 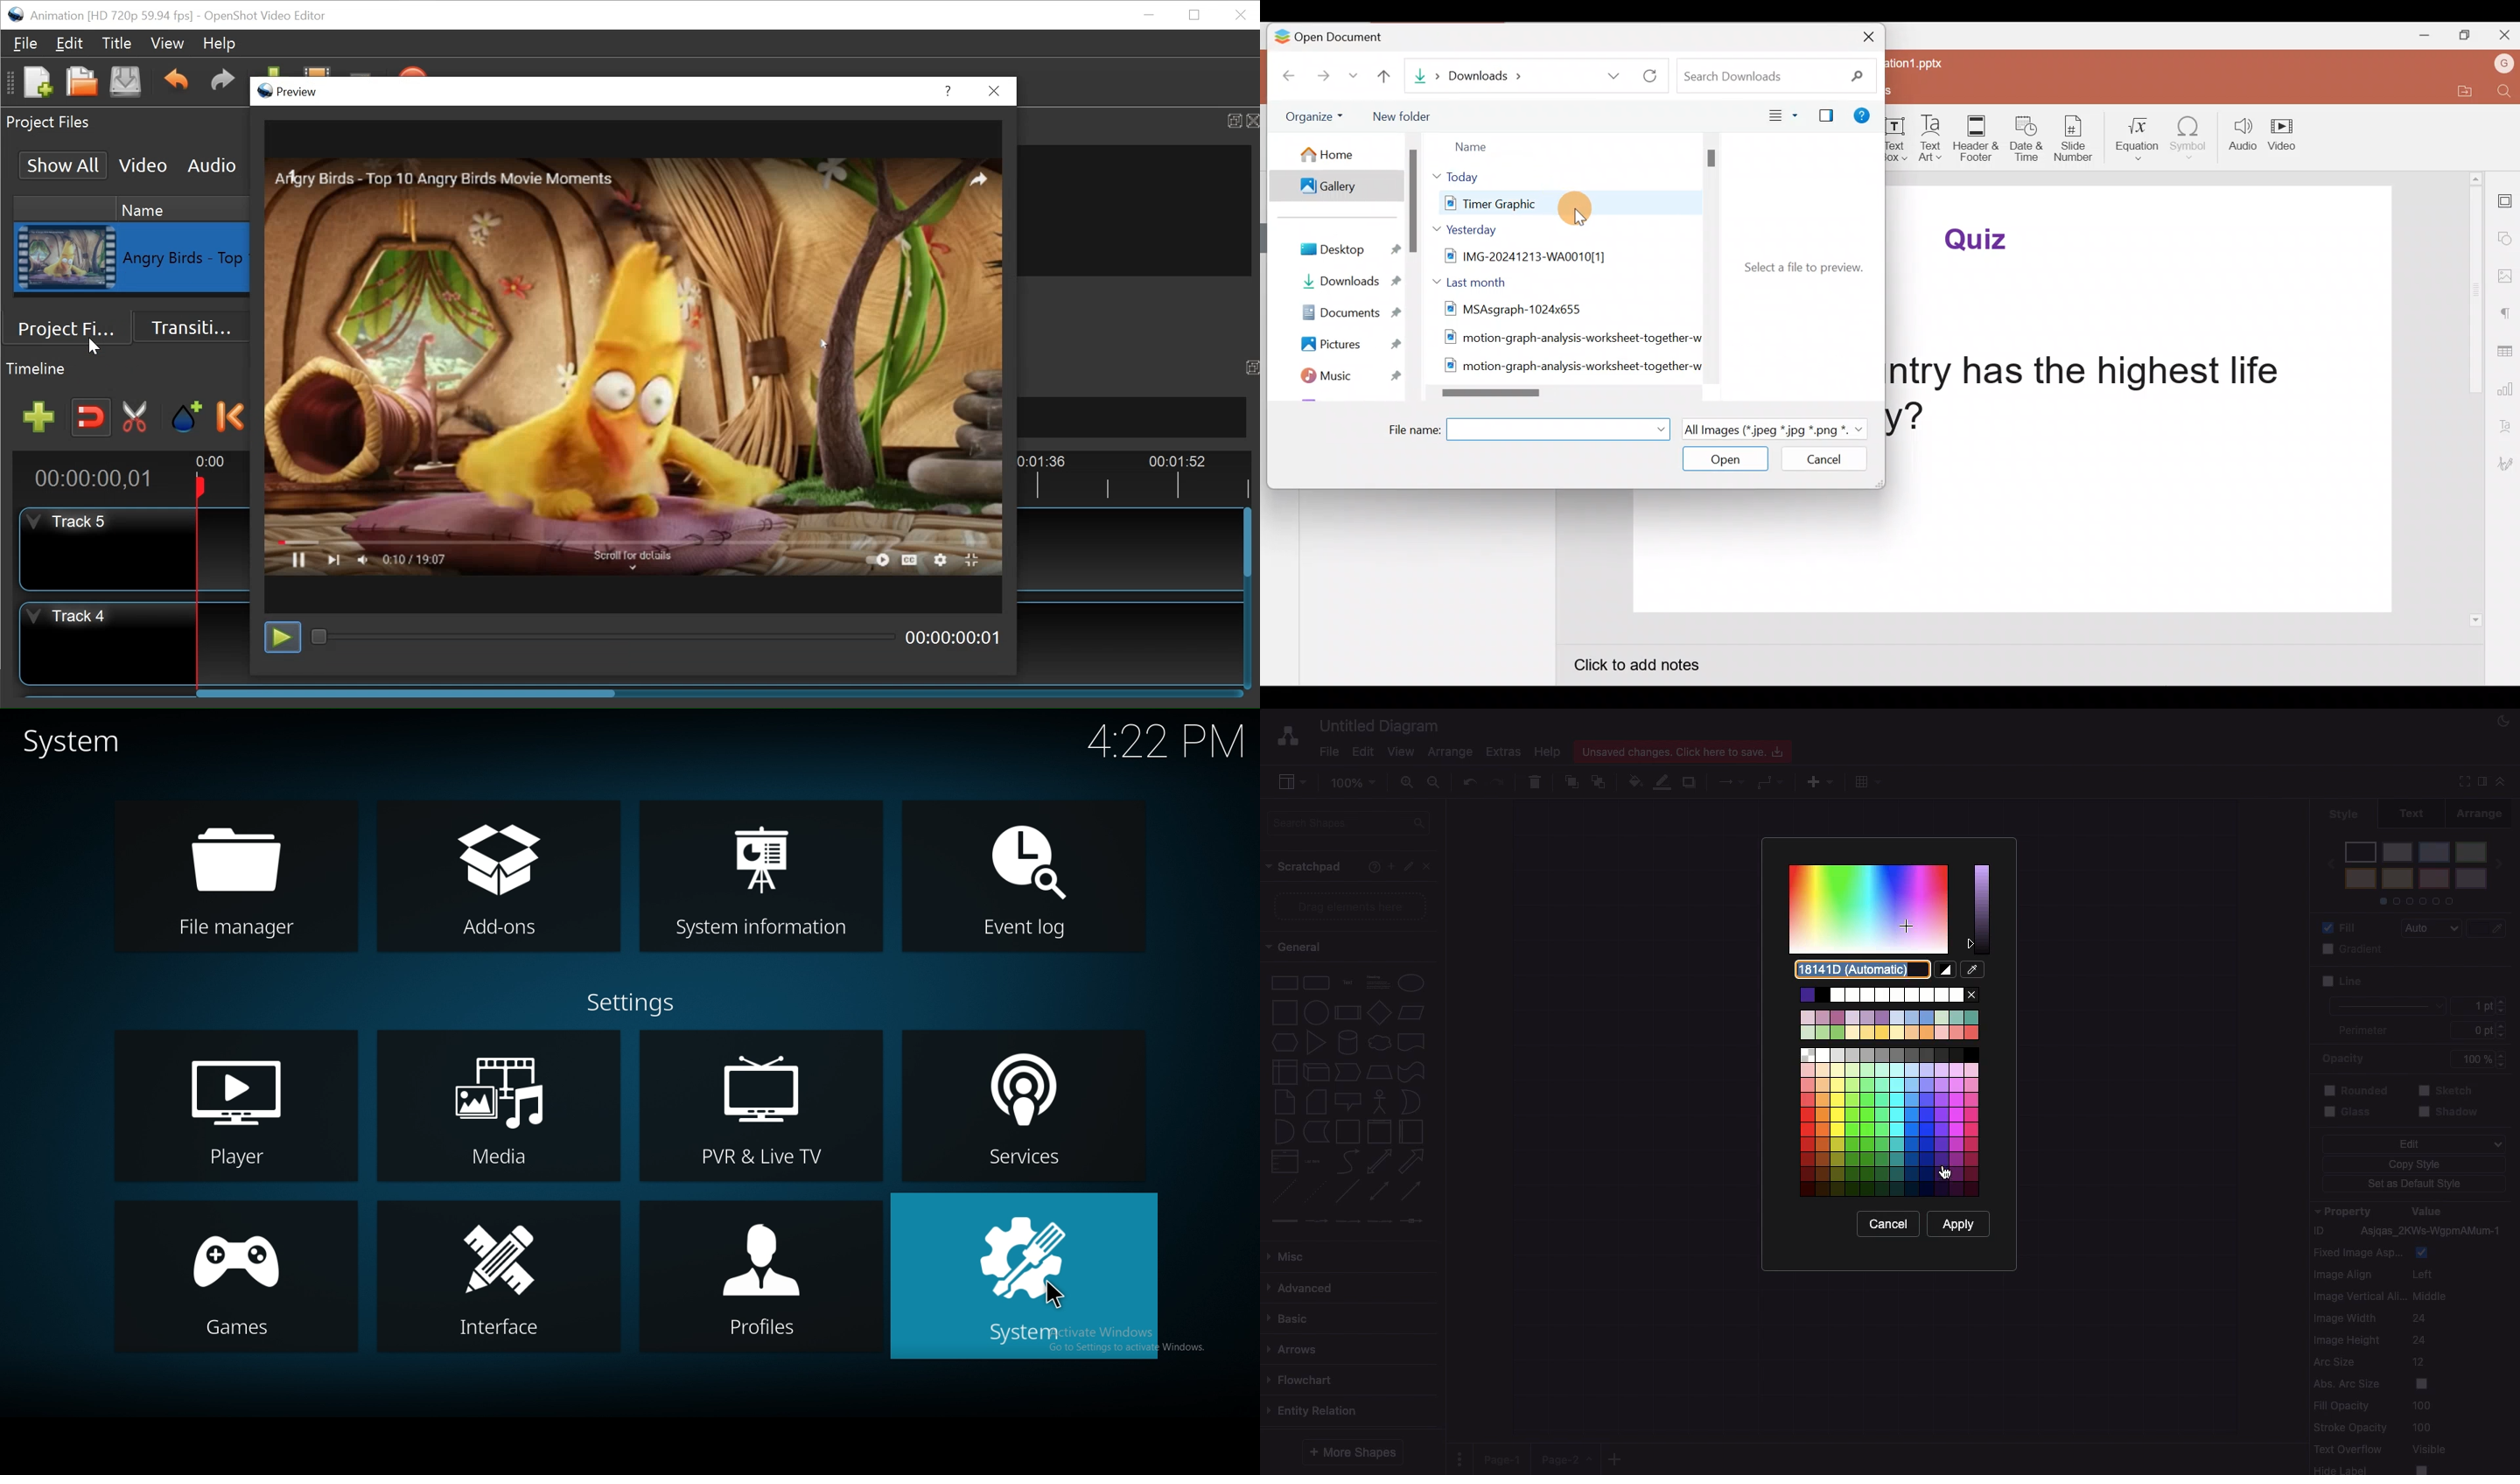 I want to click on Duplicate, so click(x=1691, y=779).